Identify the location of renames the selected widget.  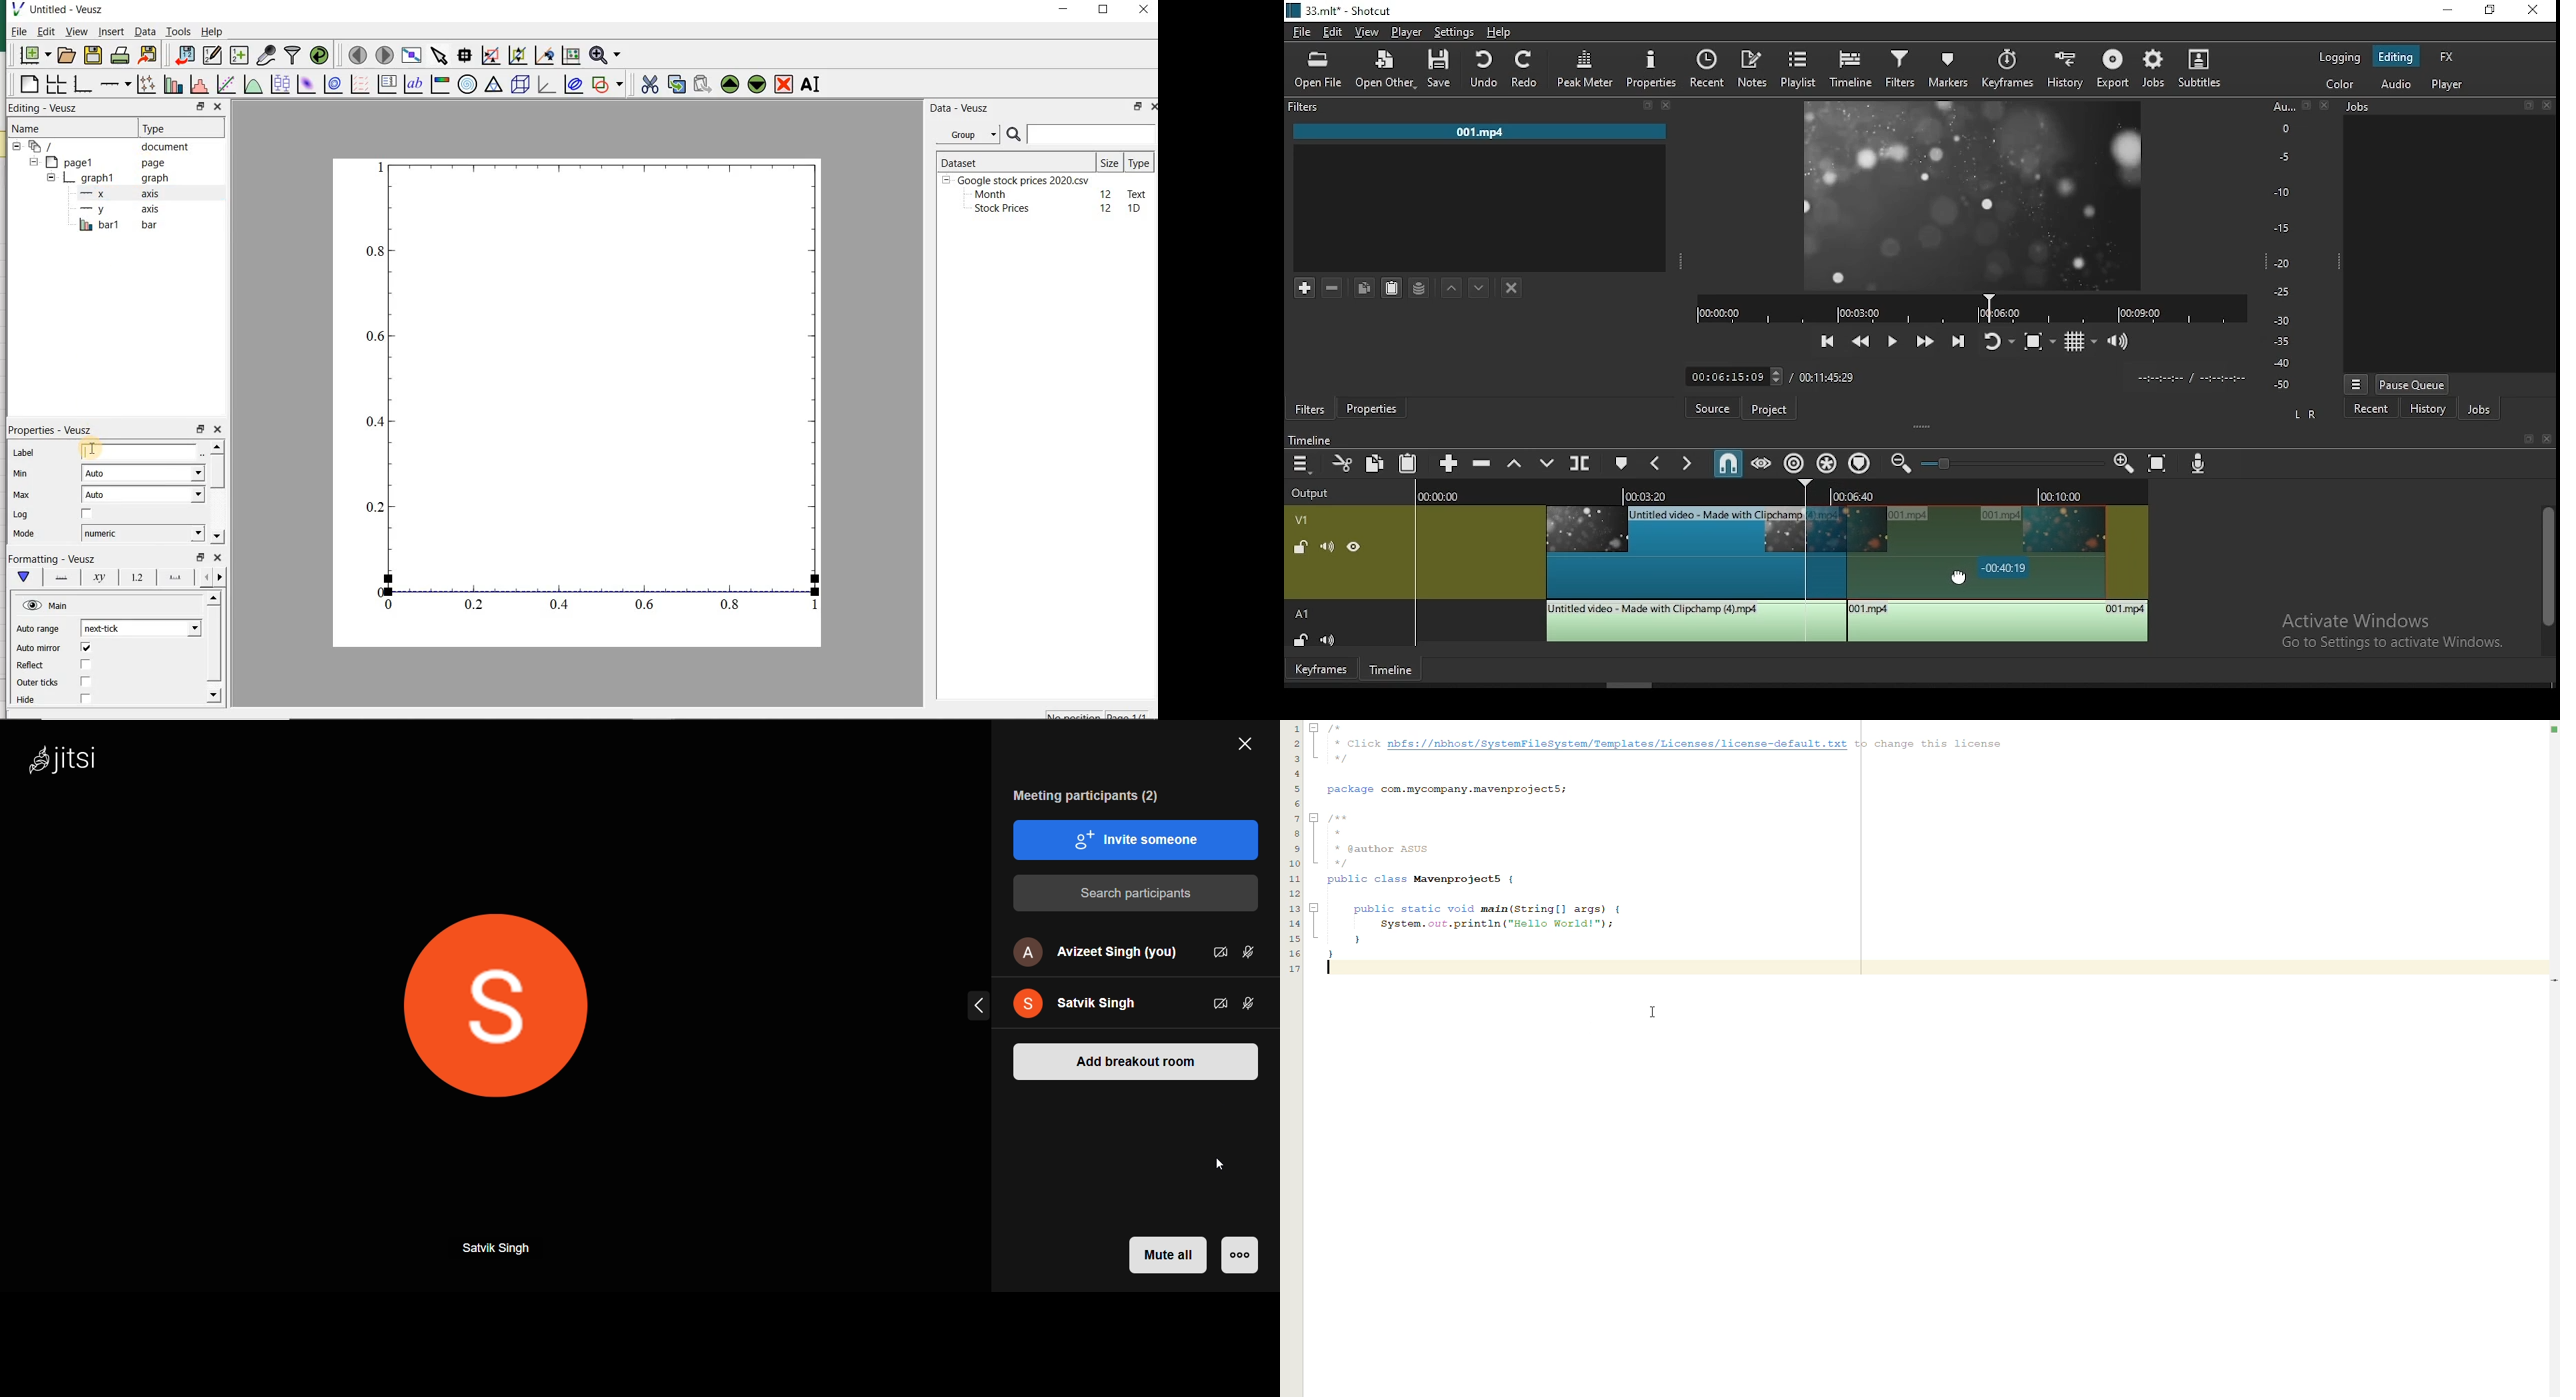
(809, 86).